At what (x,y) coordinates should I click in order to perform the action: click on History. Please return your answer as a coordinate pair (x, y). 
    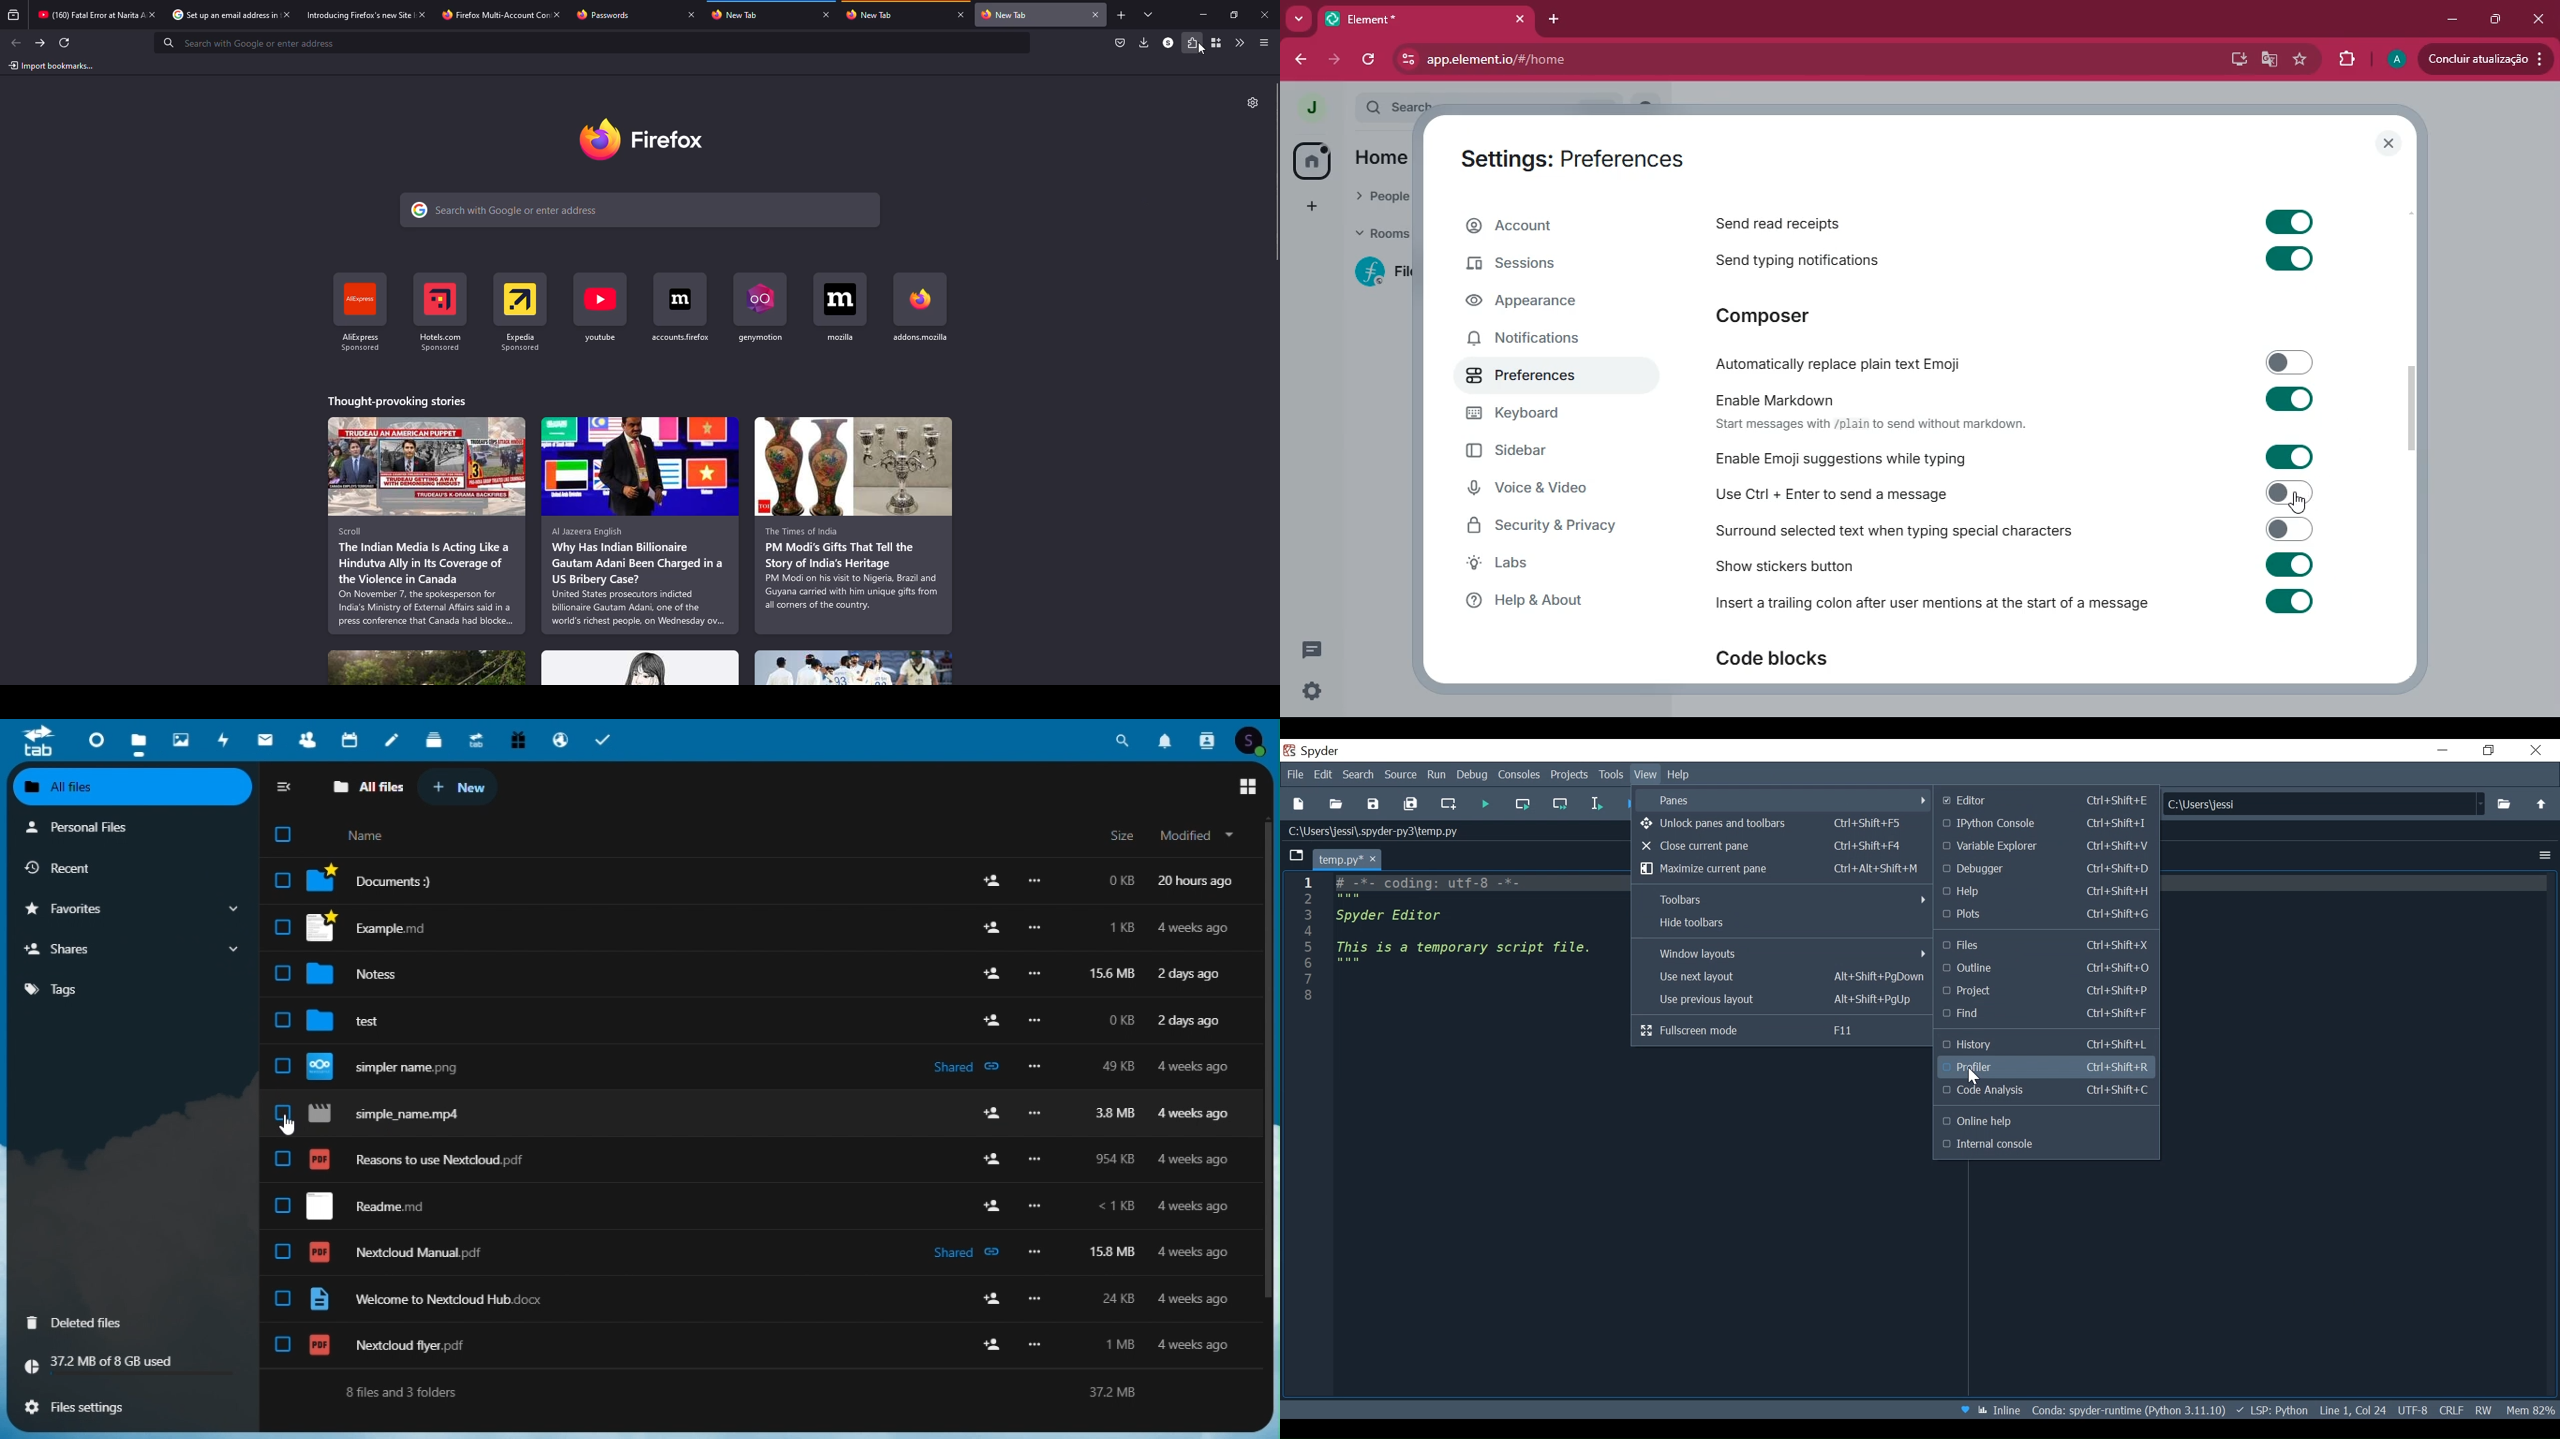
    Looking at the image, I should click on (2047, 1044).